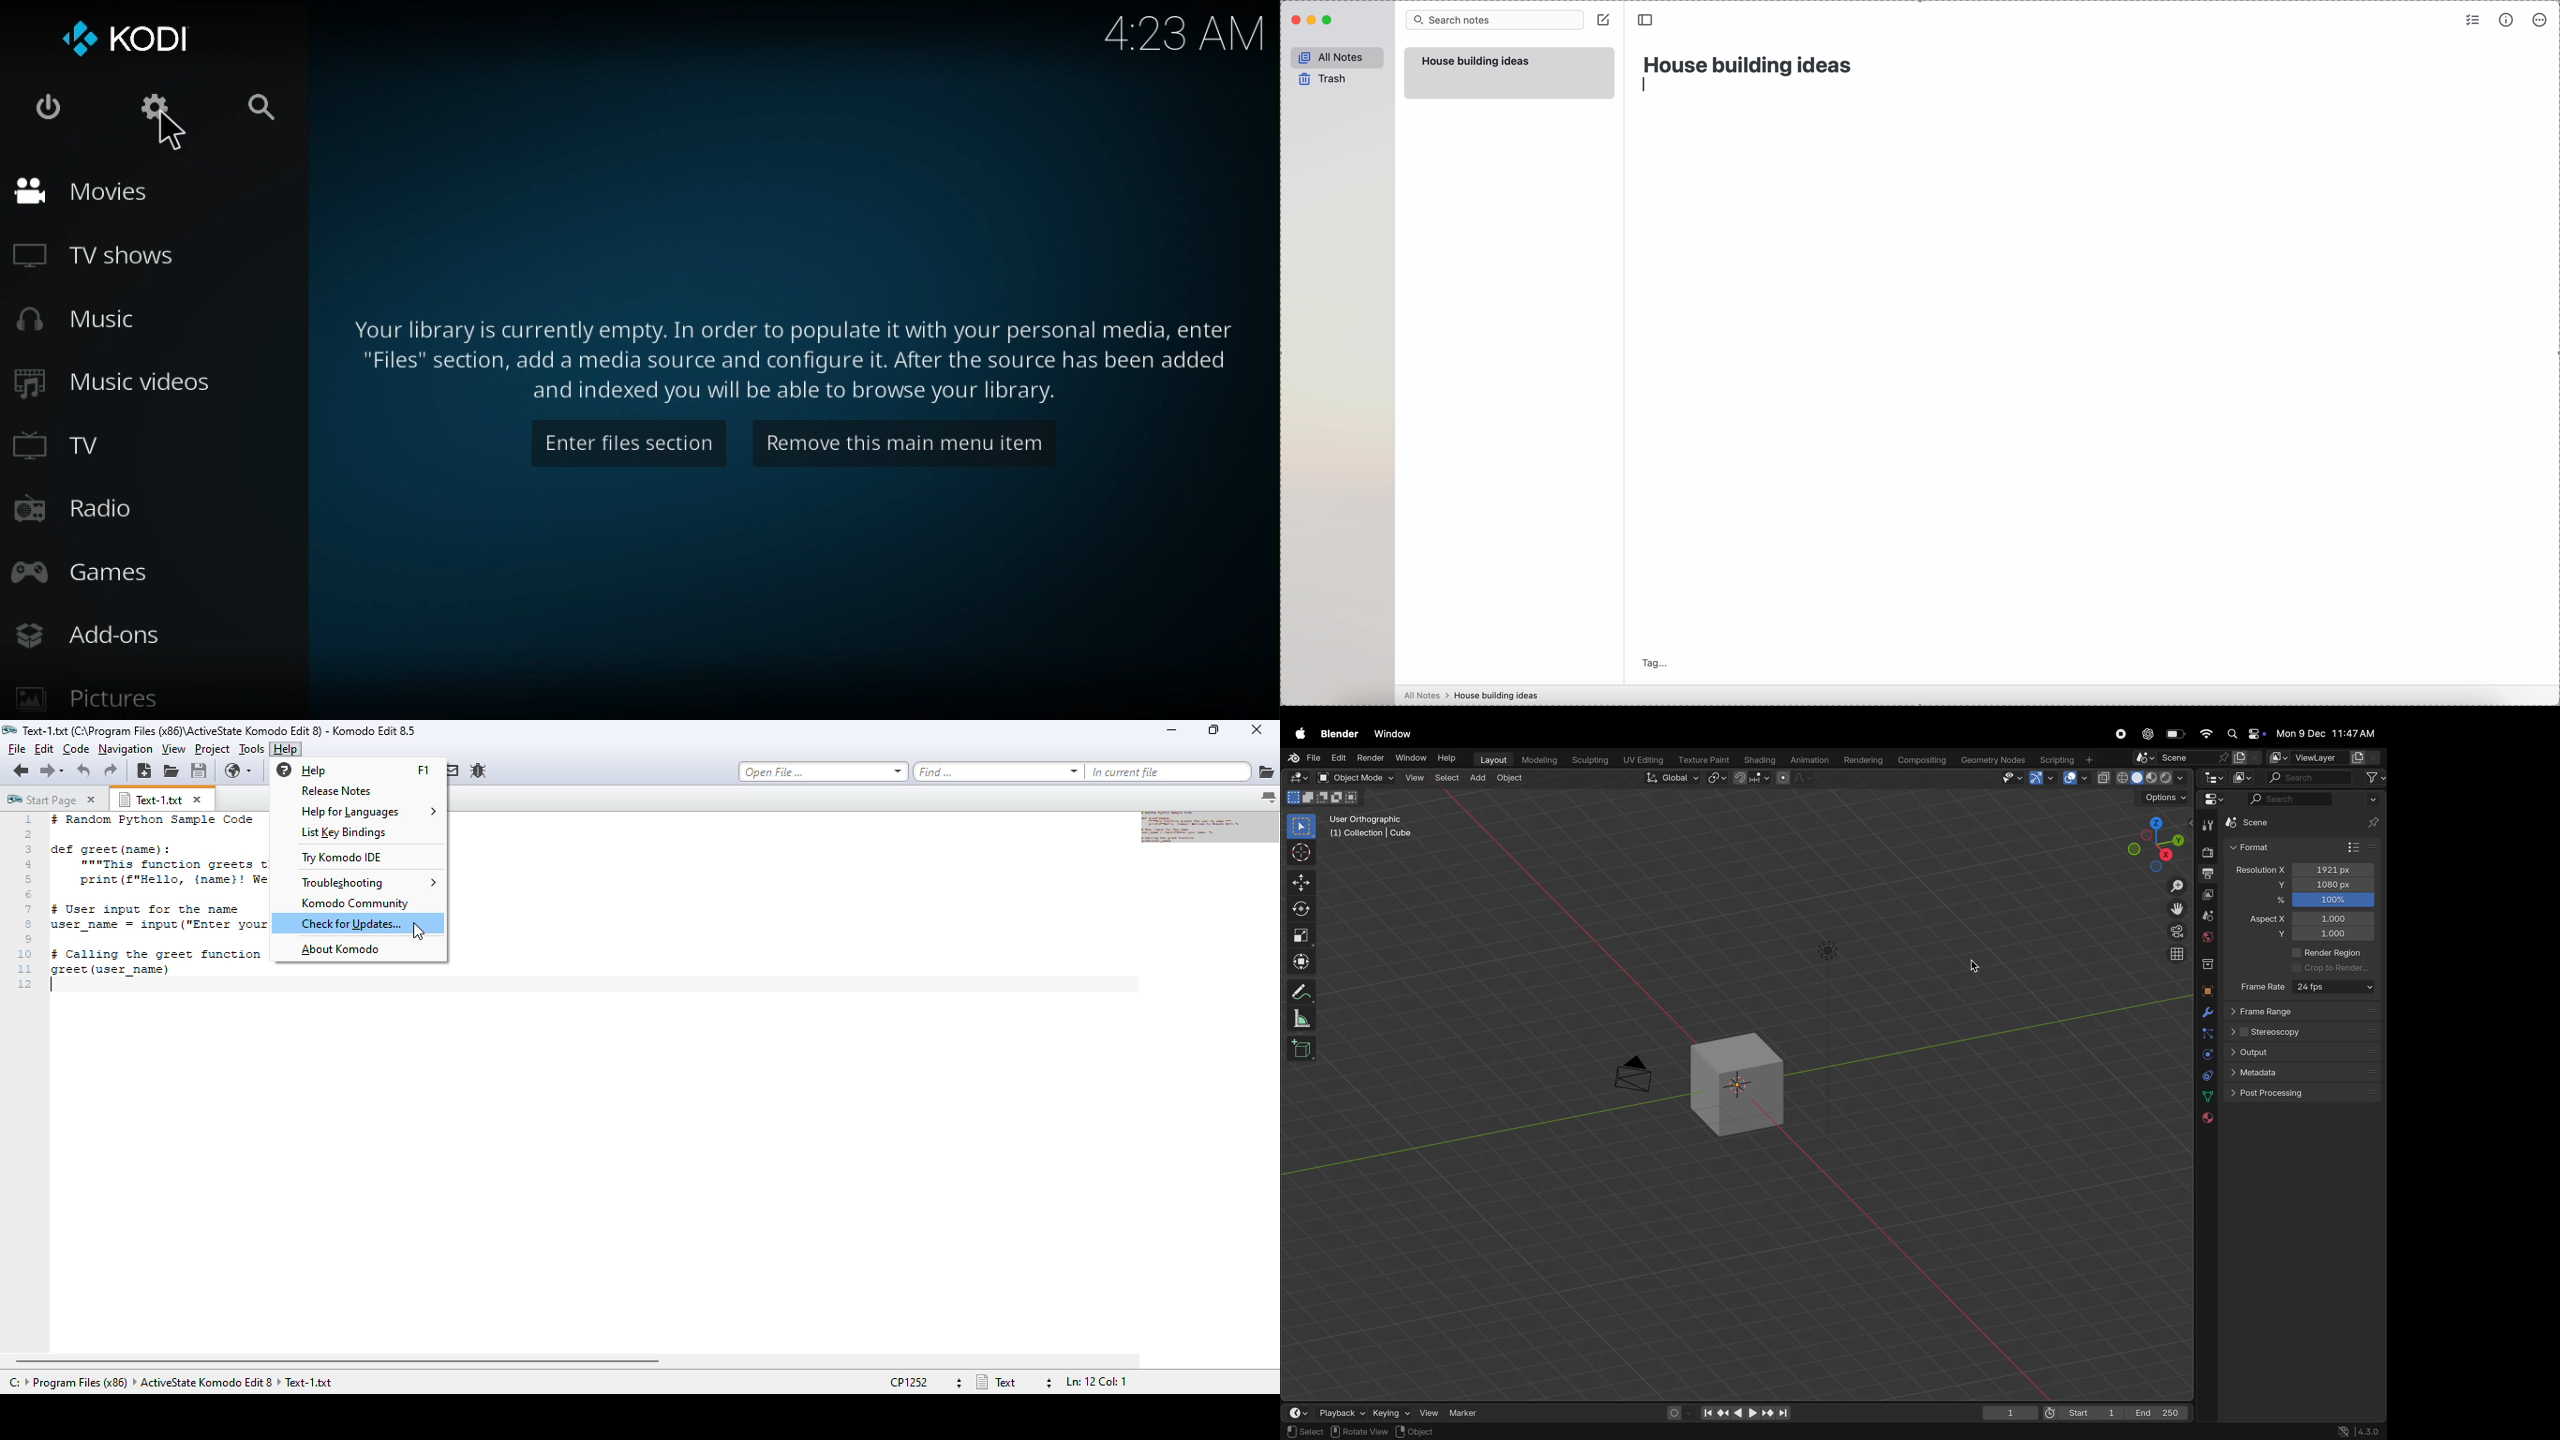 Image resolution: width=2576 pixels, height=1456 pixels. What do you see at coordinates (897, 443) in the screenshot?
I see `Remove this menu item` at bounding box center [897, 443].